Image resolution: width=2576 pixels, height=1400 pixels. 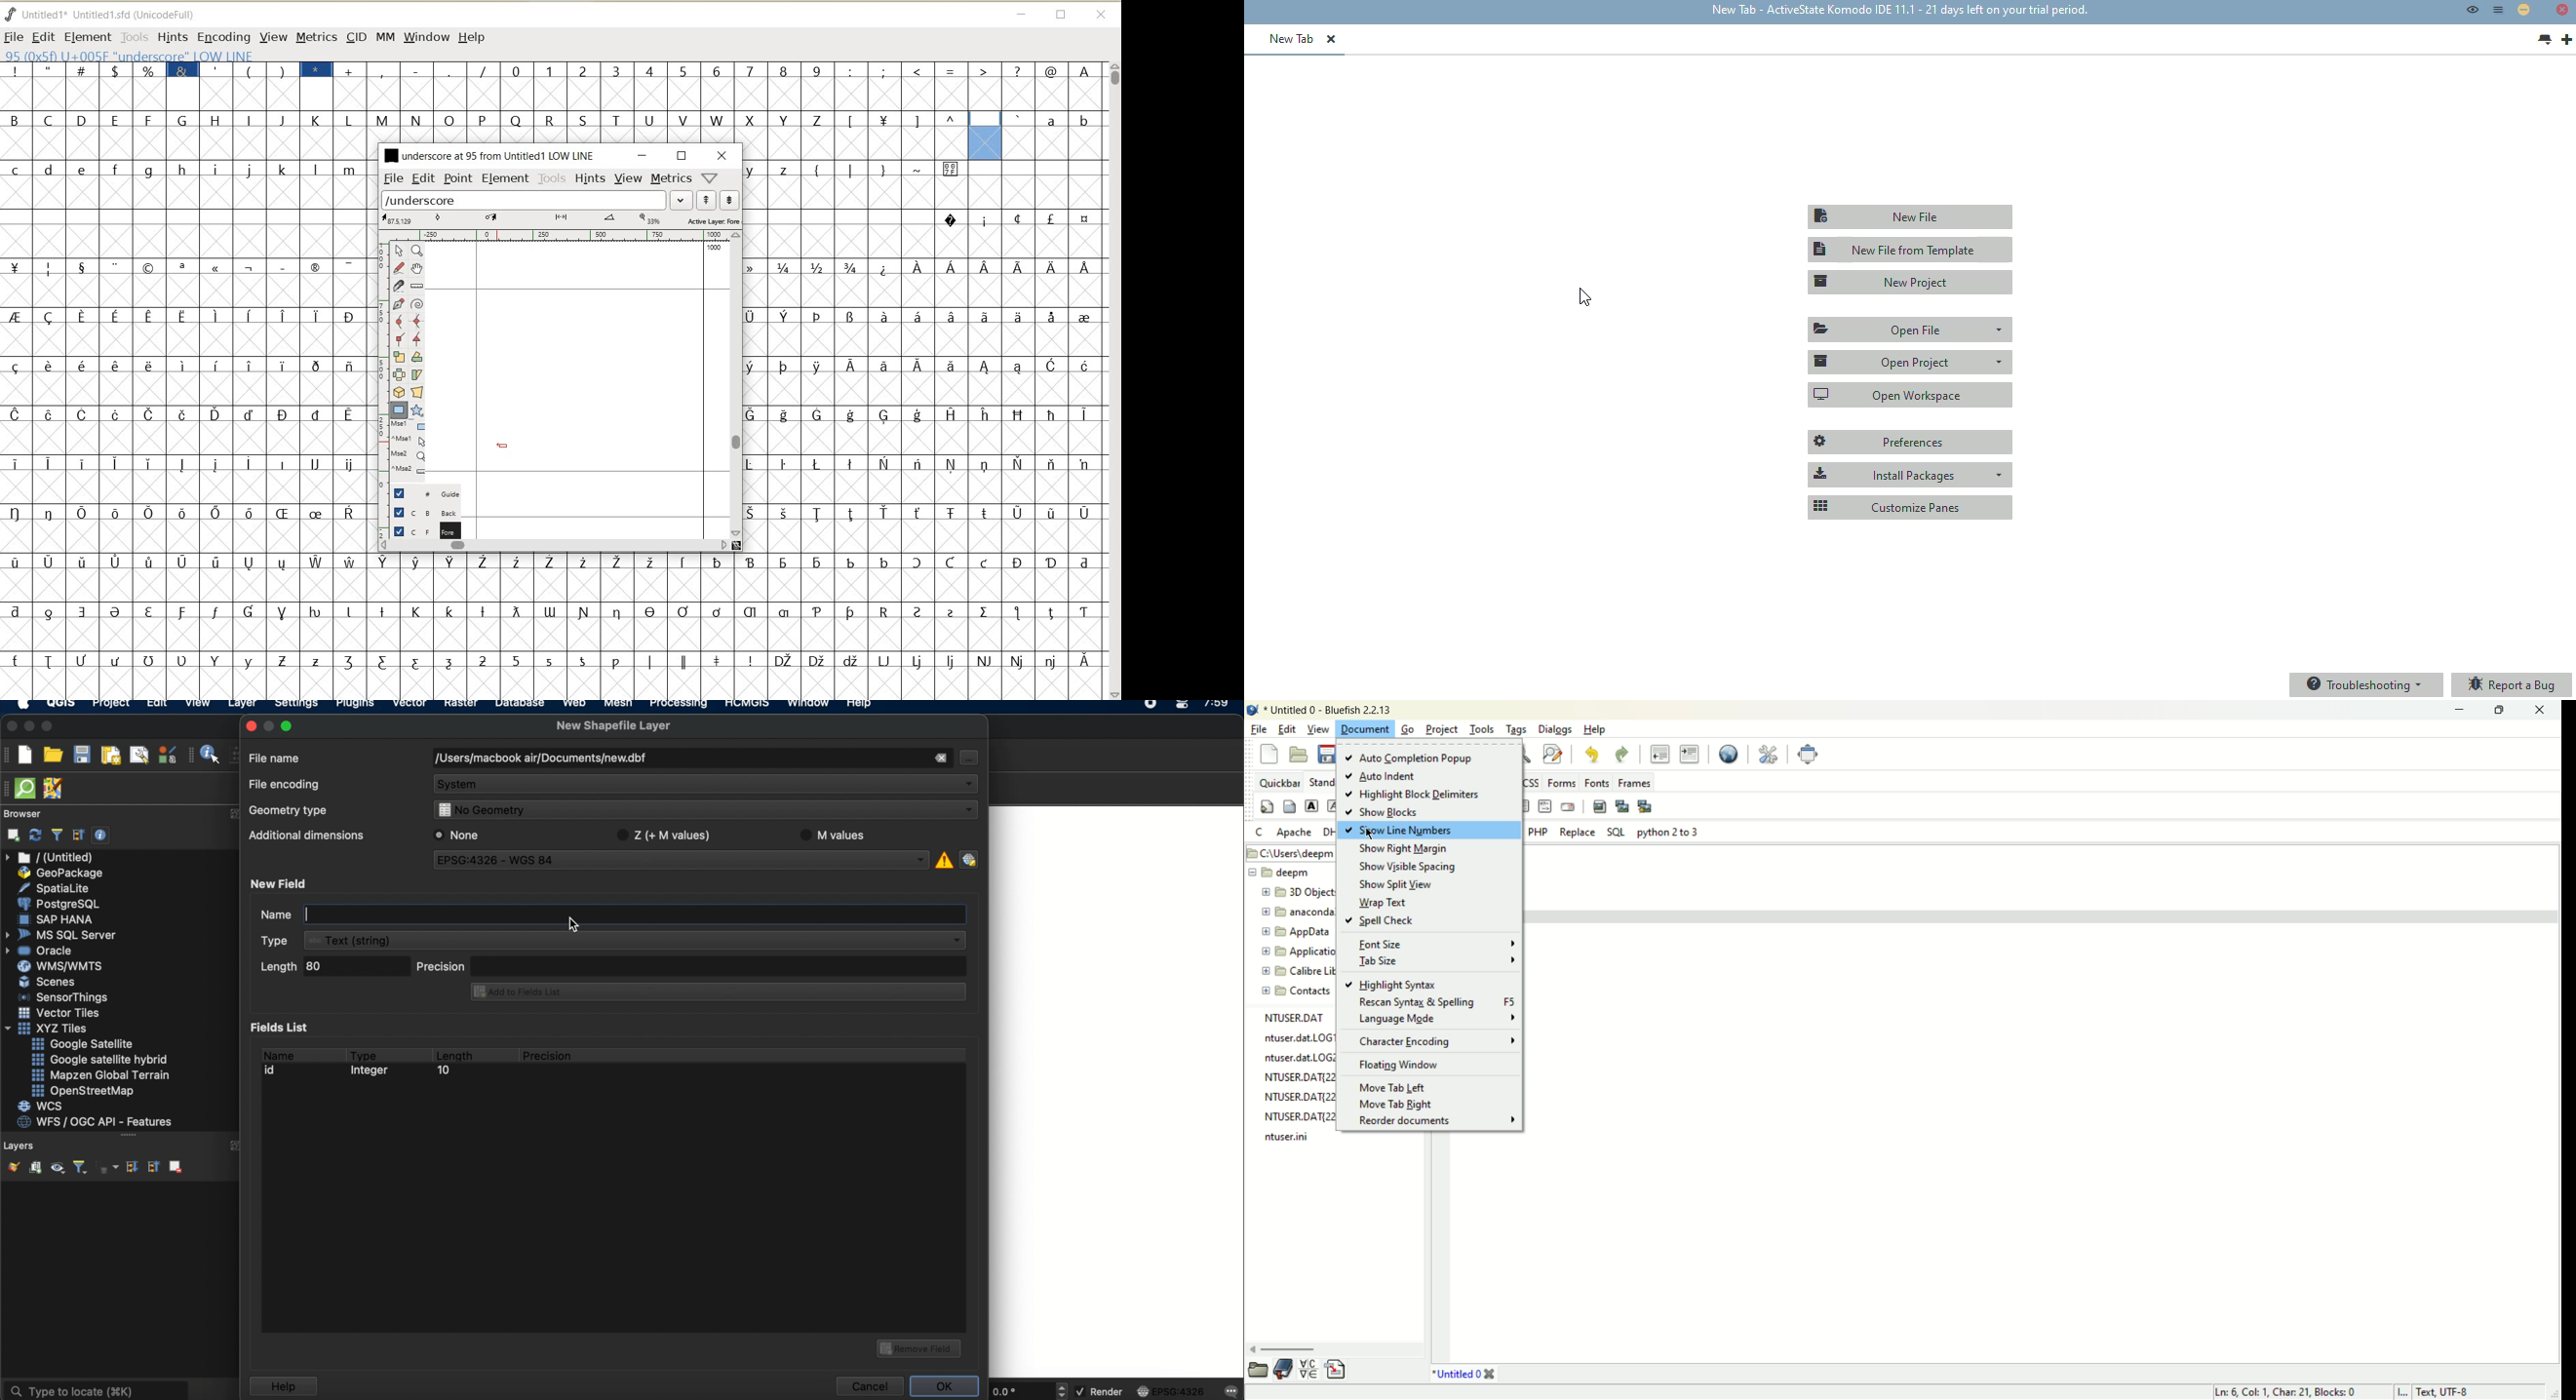 I want to click on reorder documents, so click(x=1435, y=1119).